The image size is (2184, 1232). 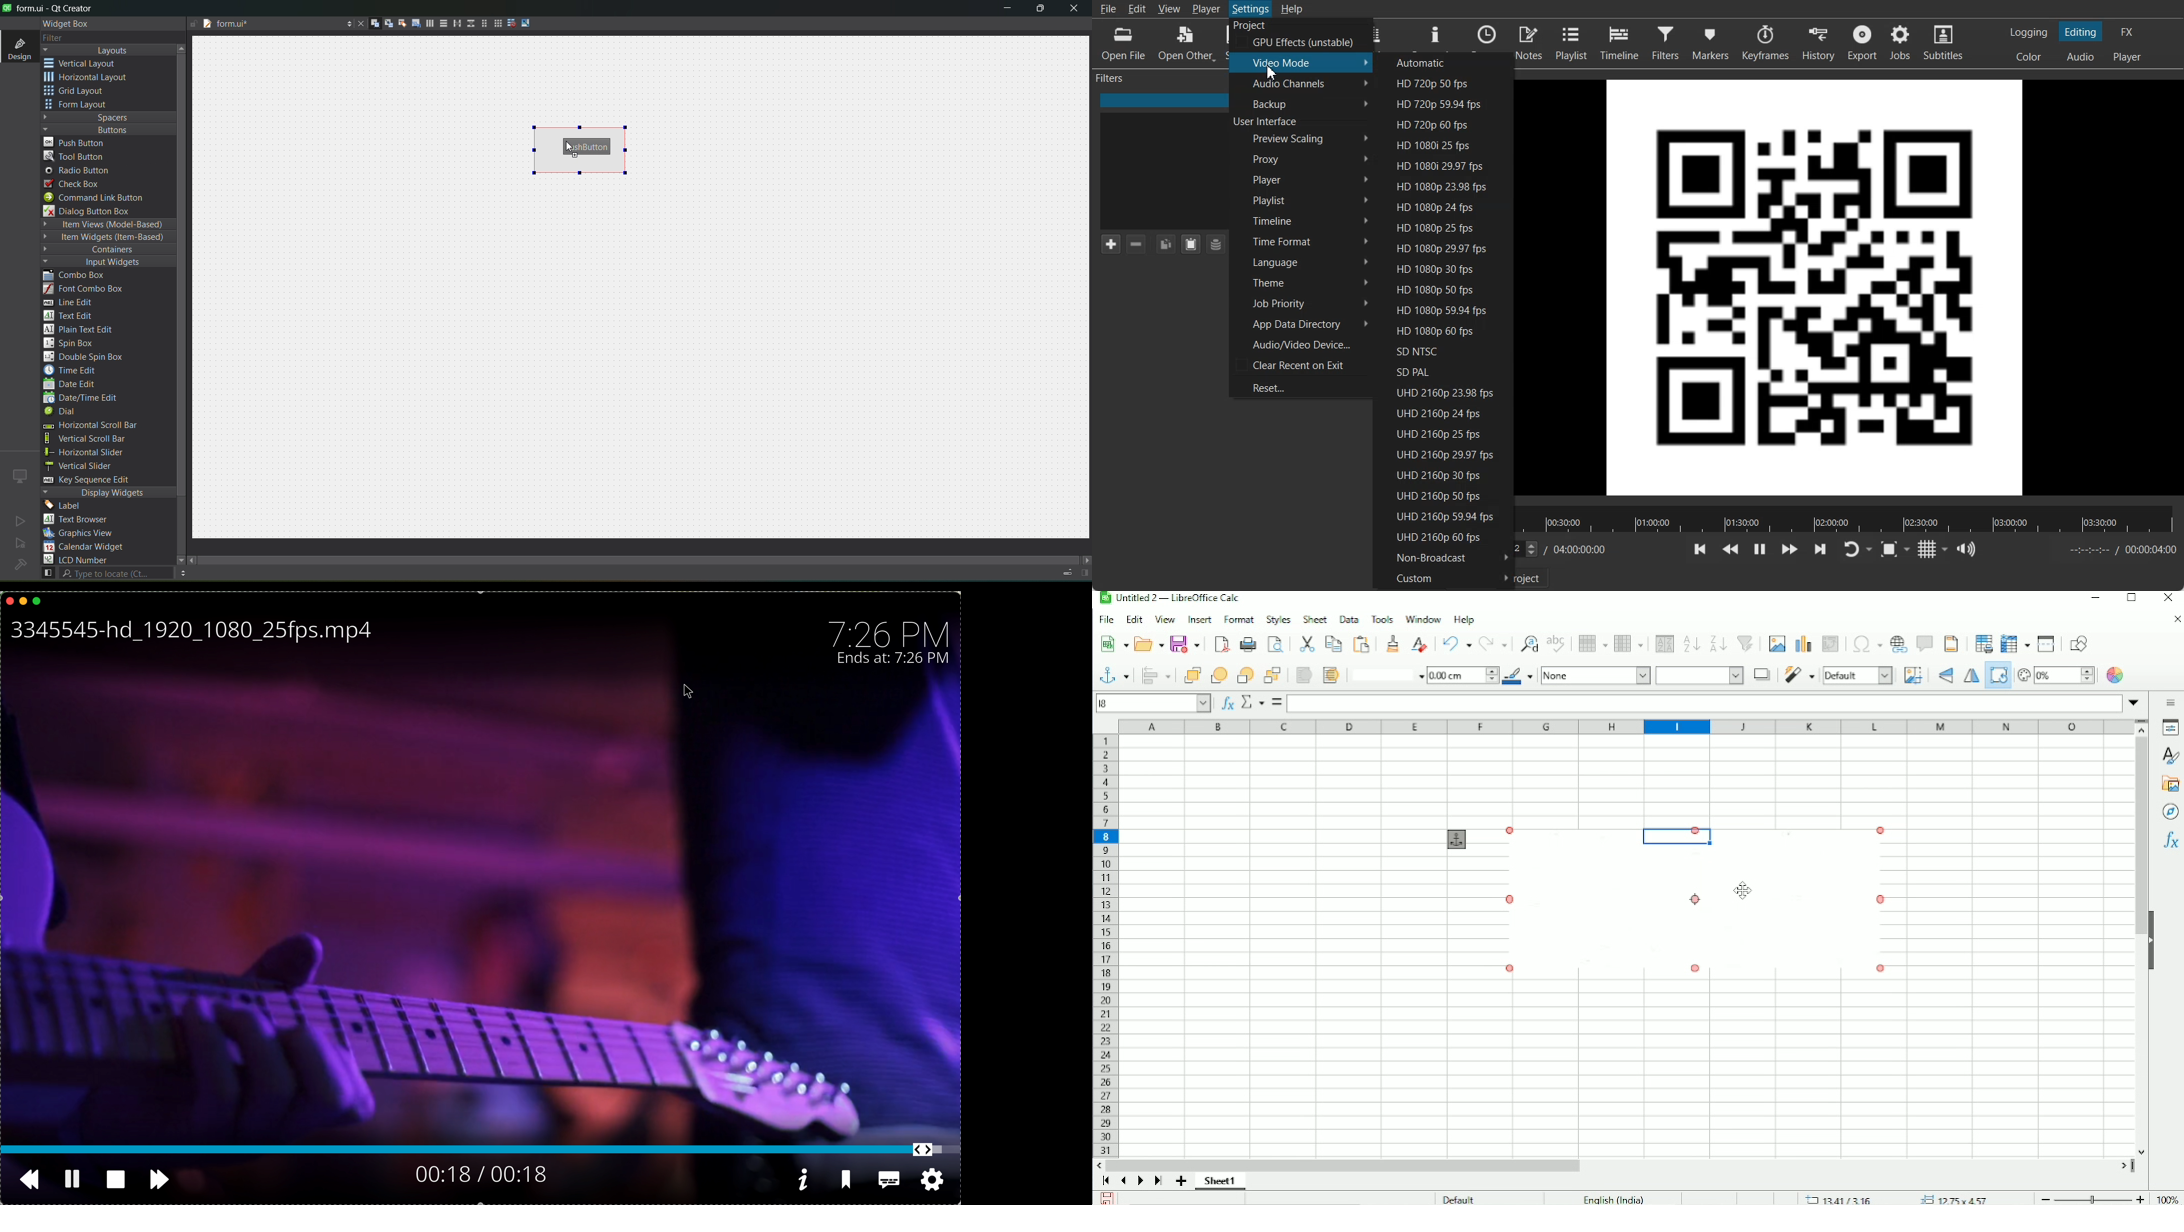 What do you see at coordinates (81, 171) in the screenshot?
I see `radio` at bounding box center [81, 171].